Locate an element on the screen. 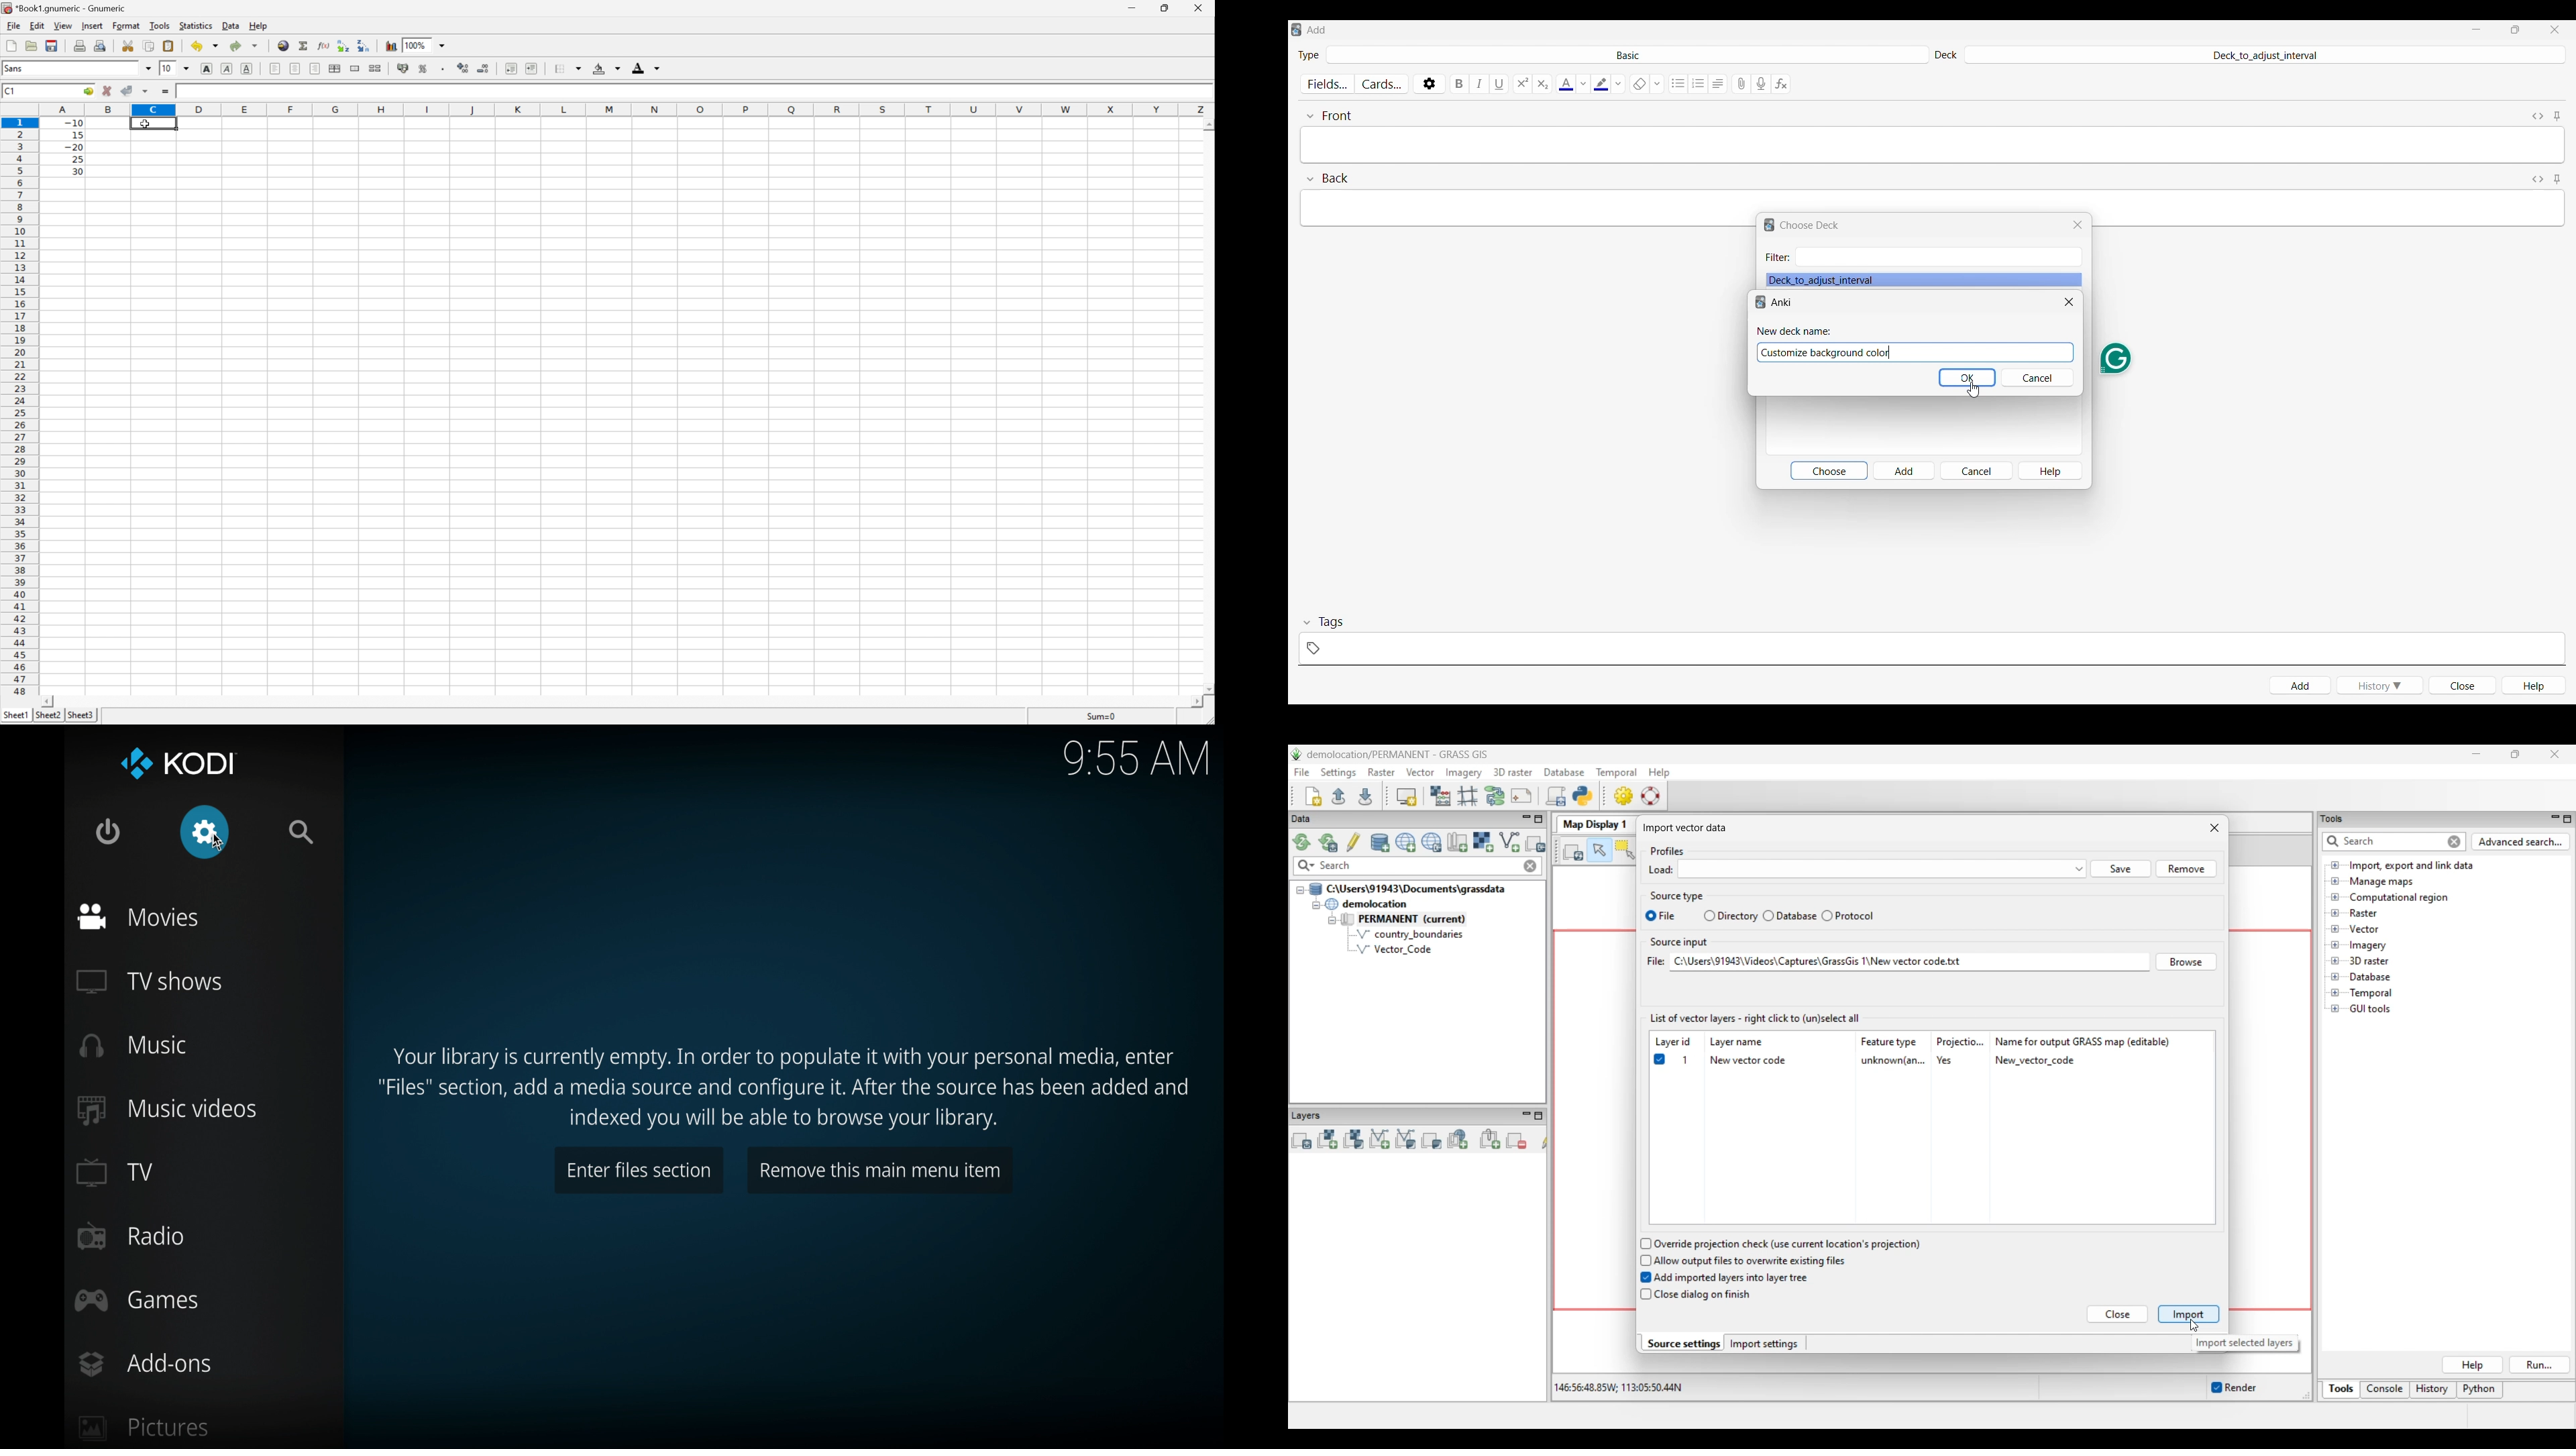  Toggle sticky  is located at coordinates (2557, 117).